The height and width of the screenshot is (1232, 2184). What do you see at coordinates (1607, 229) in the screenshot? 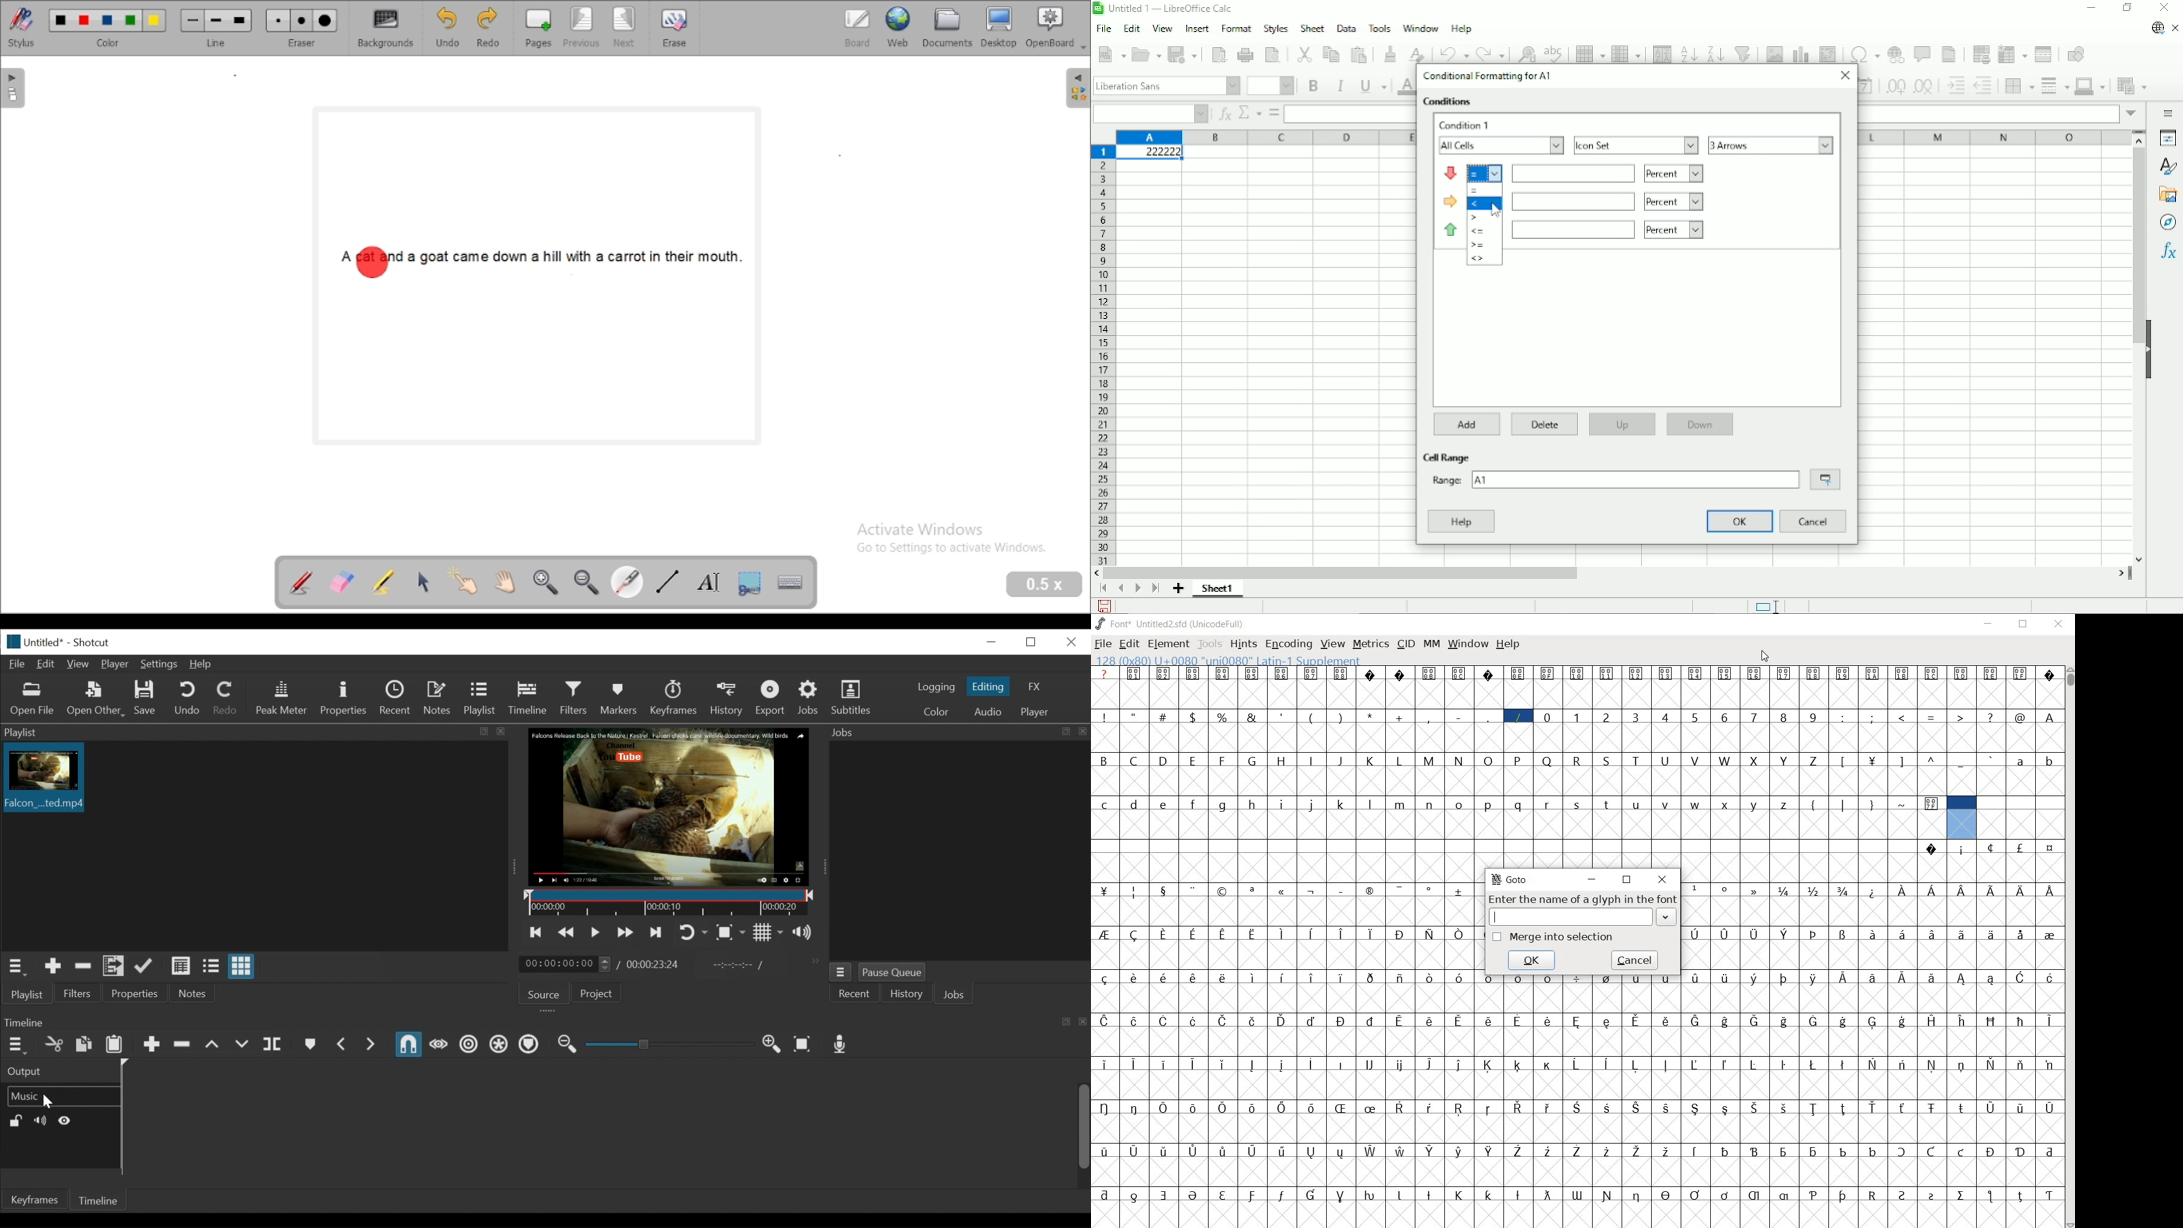
I see `percent` at bounding box center [1607, 229].